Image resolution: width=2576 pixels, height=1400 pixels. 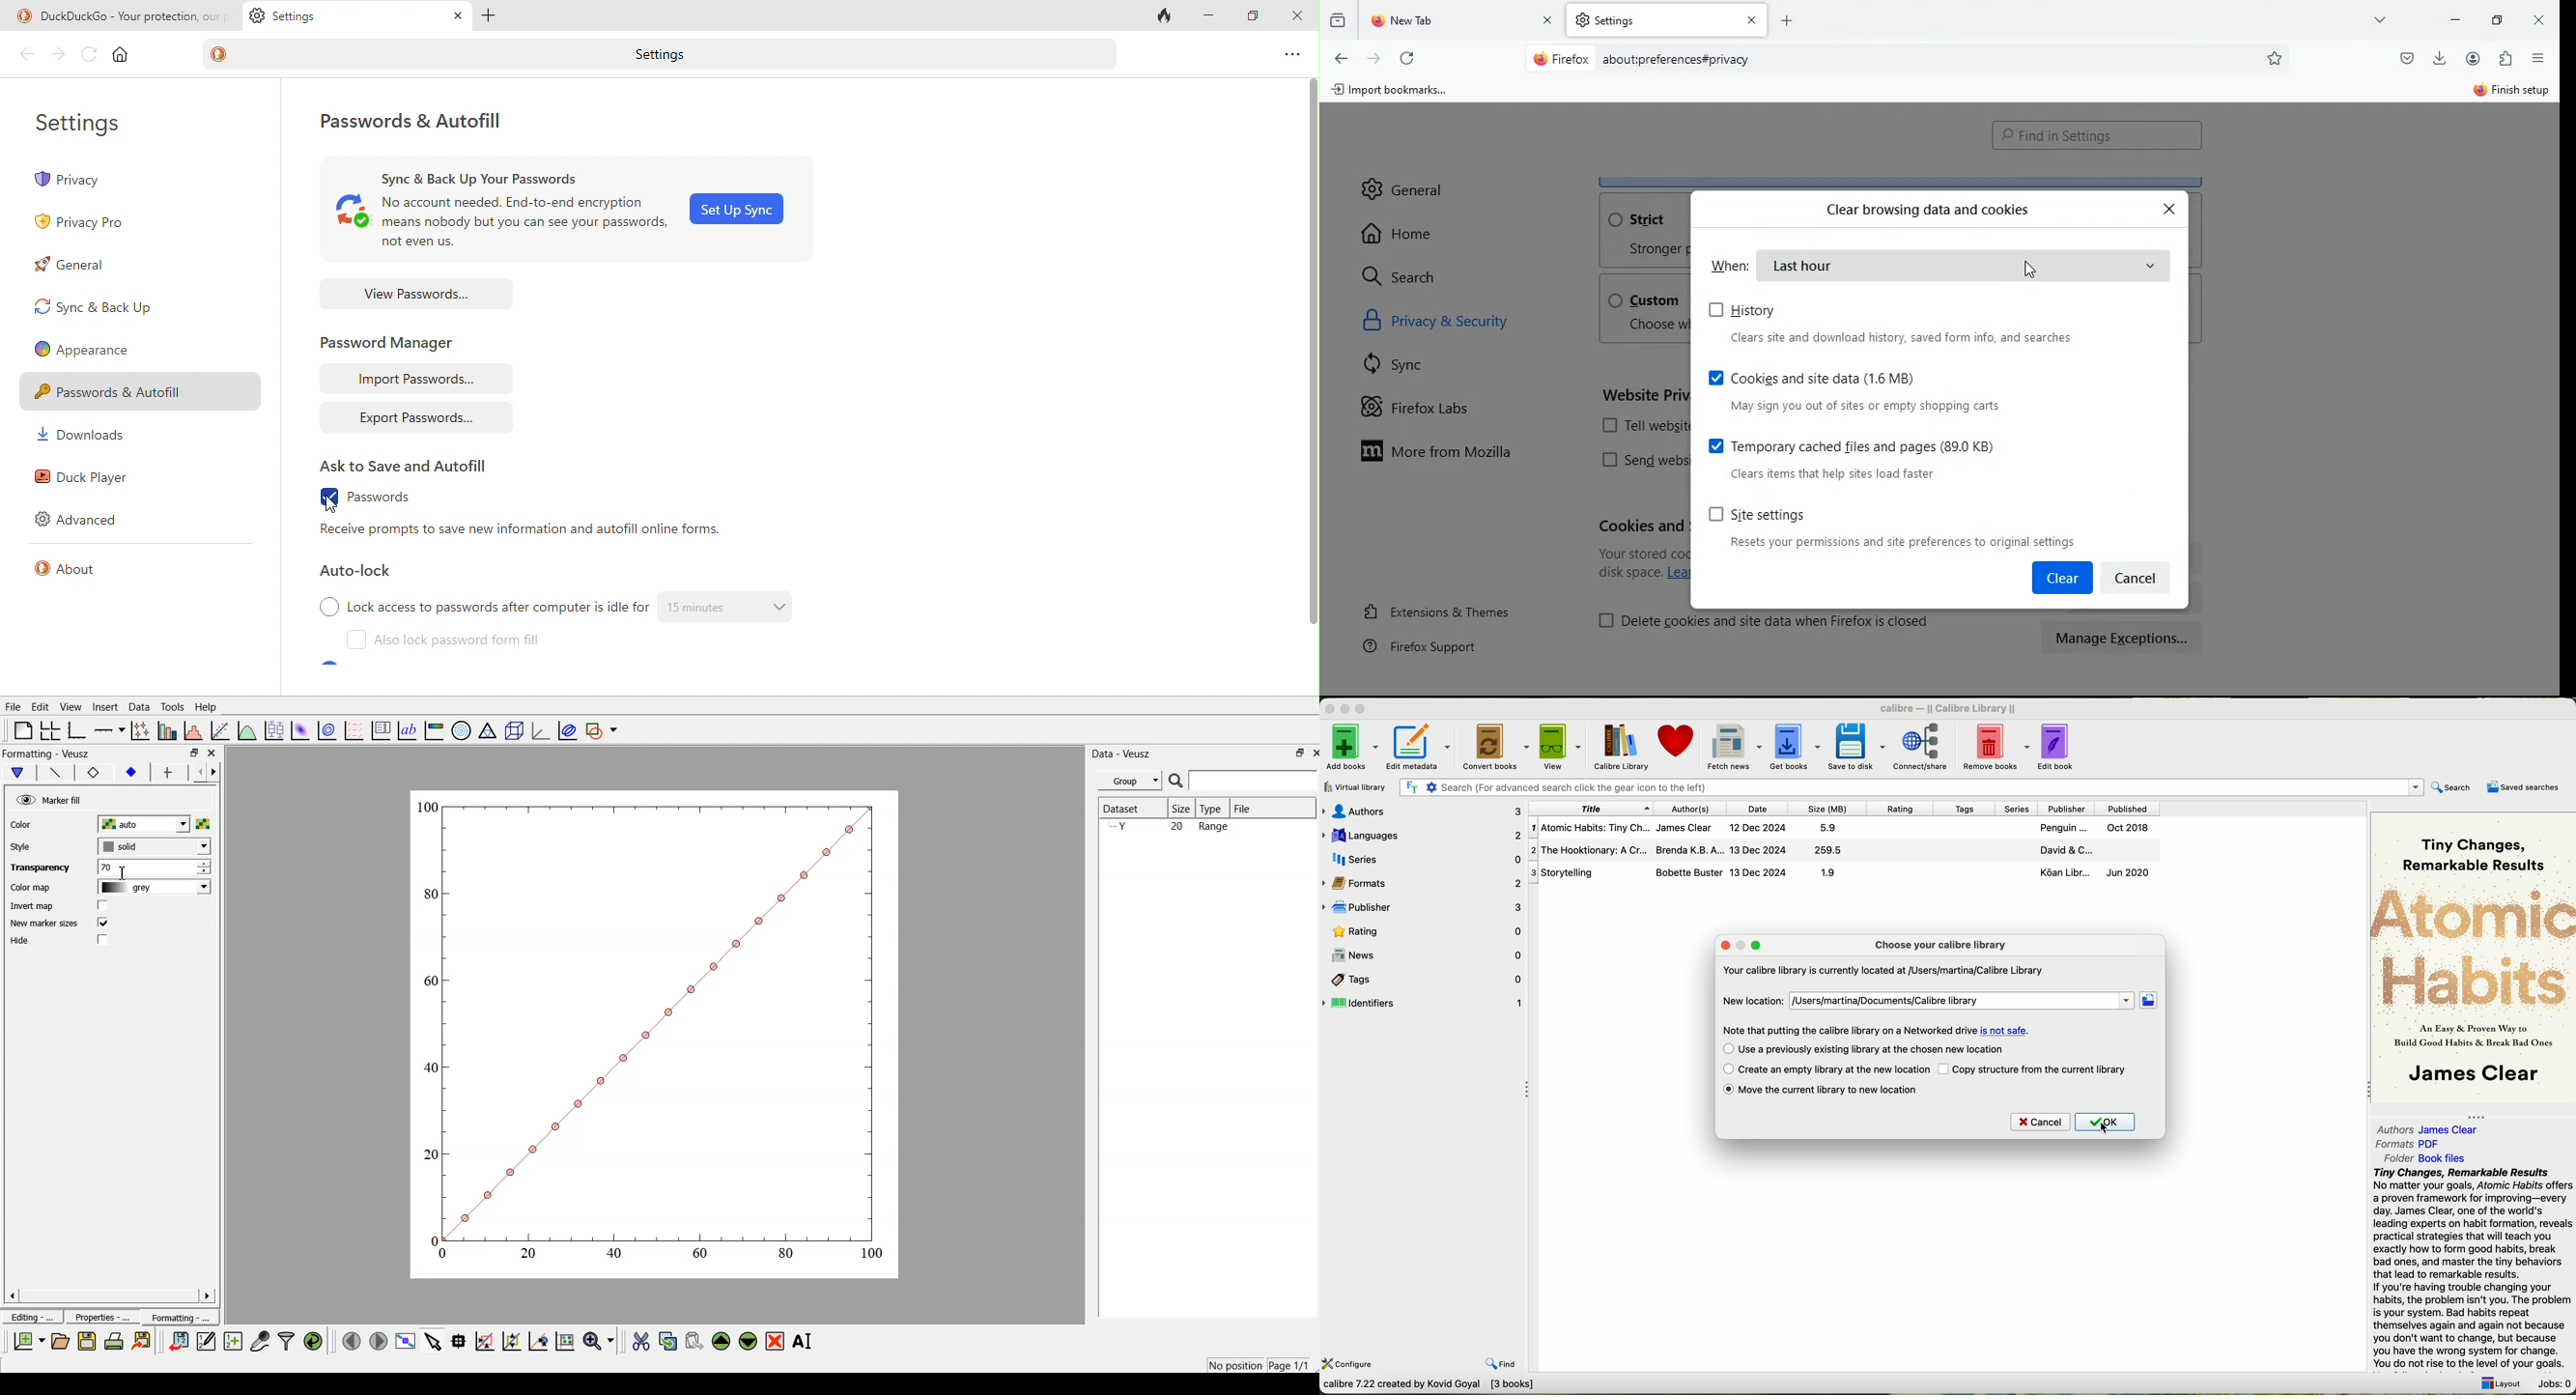 What do you see at coordinates (315, 1340) in the screenshot?
I see `reload linked datasets` at bounding box center [315, 1340].